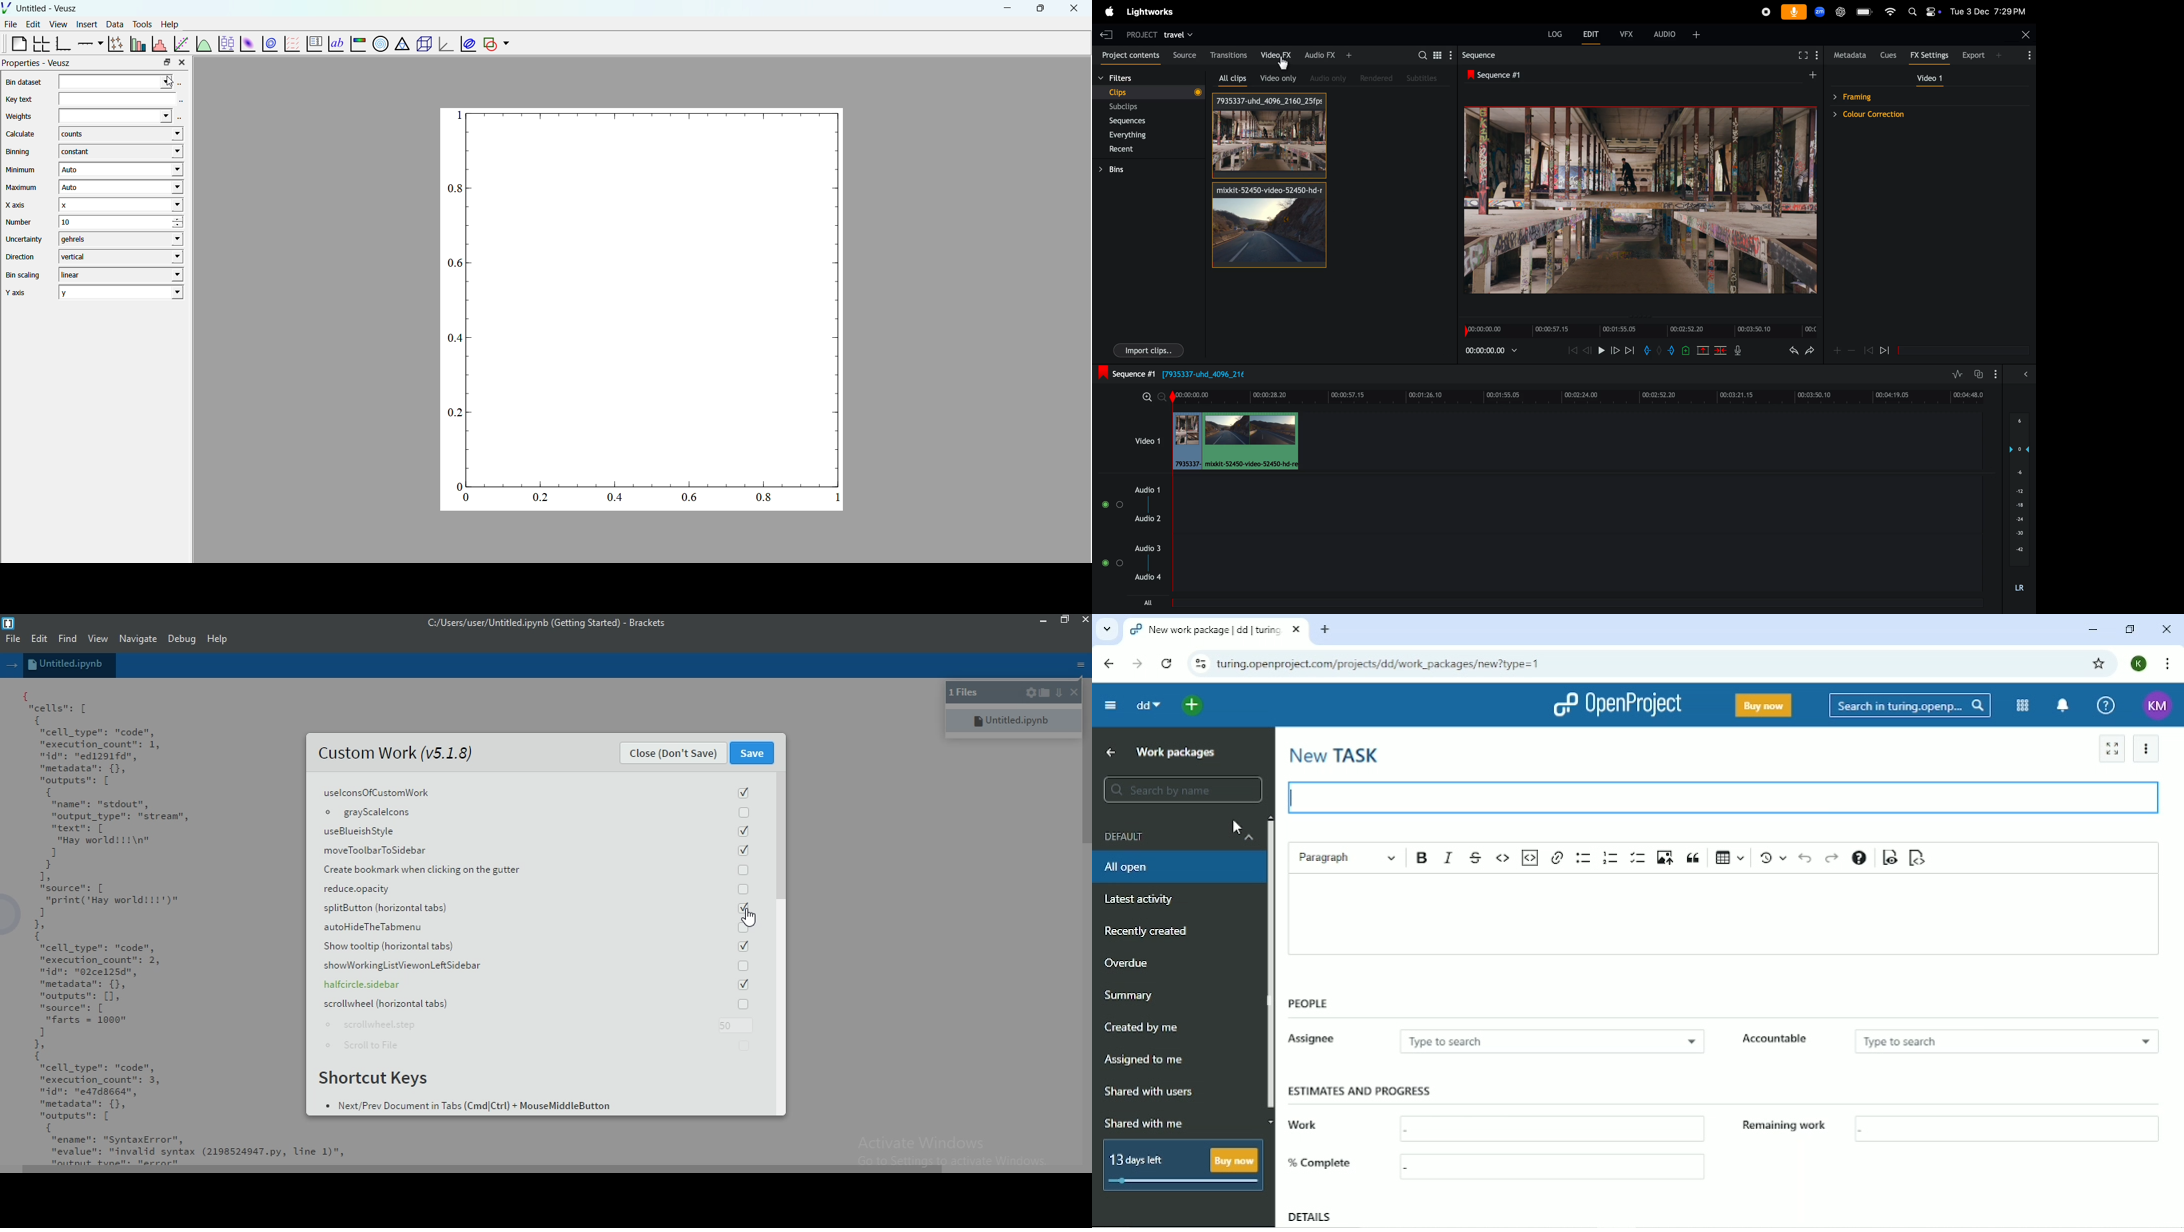  I want to click on KM, so click(2159, 705).